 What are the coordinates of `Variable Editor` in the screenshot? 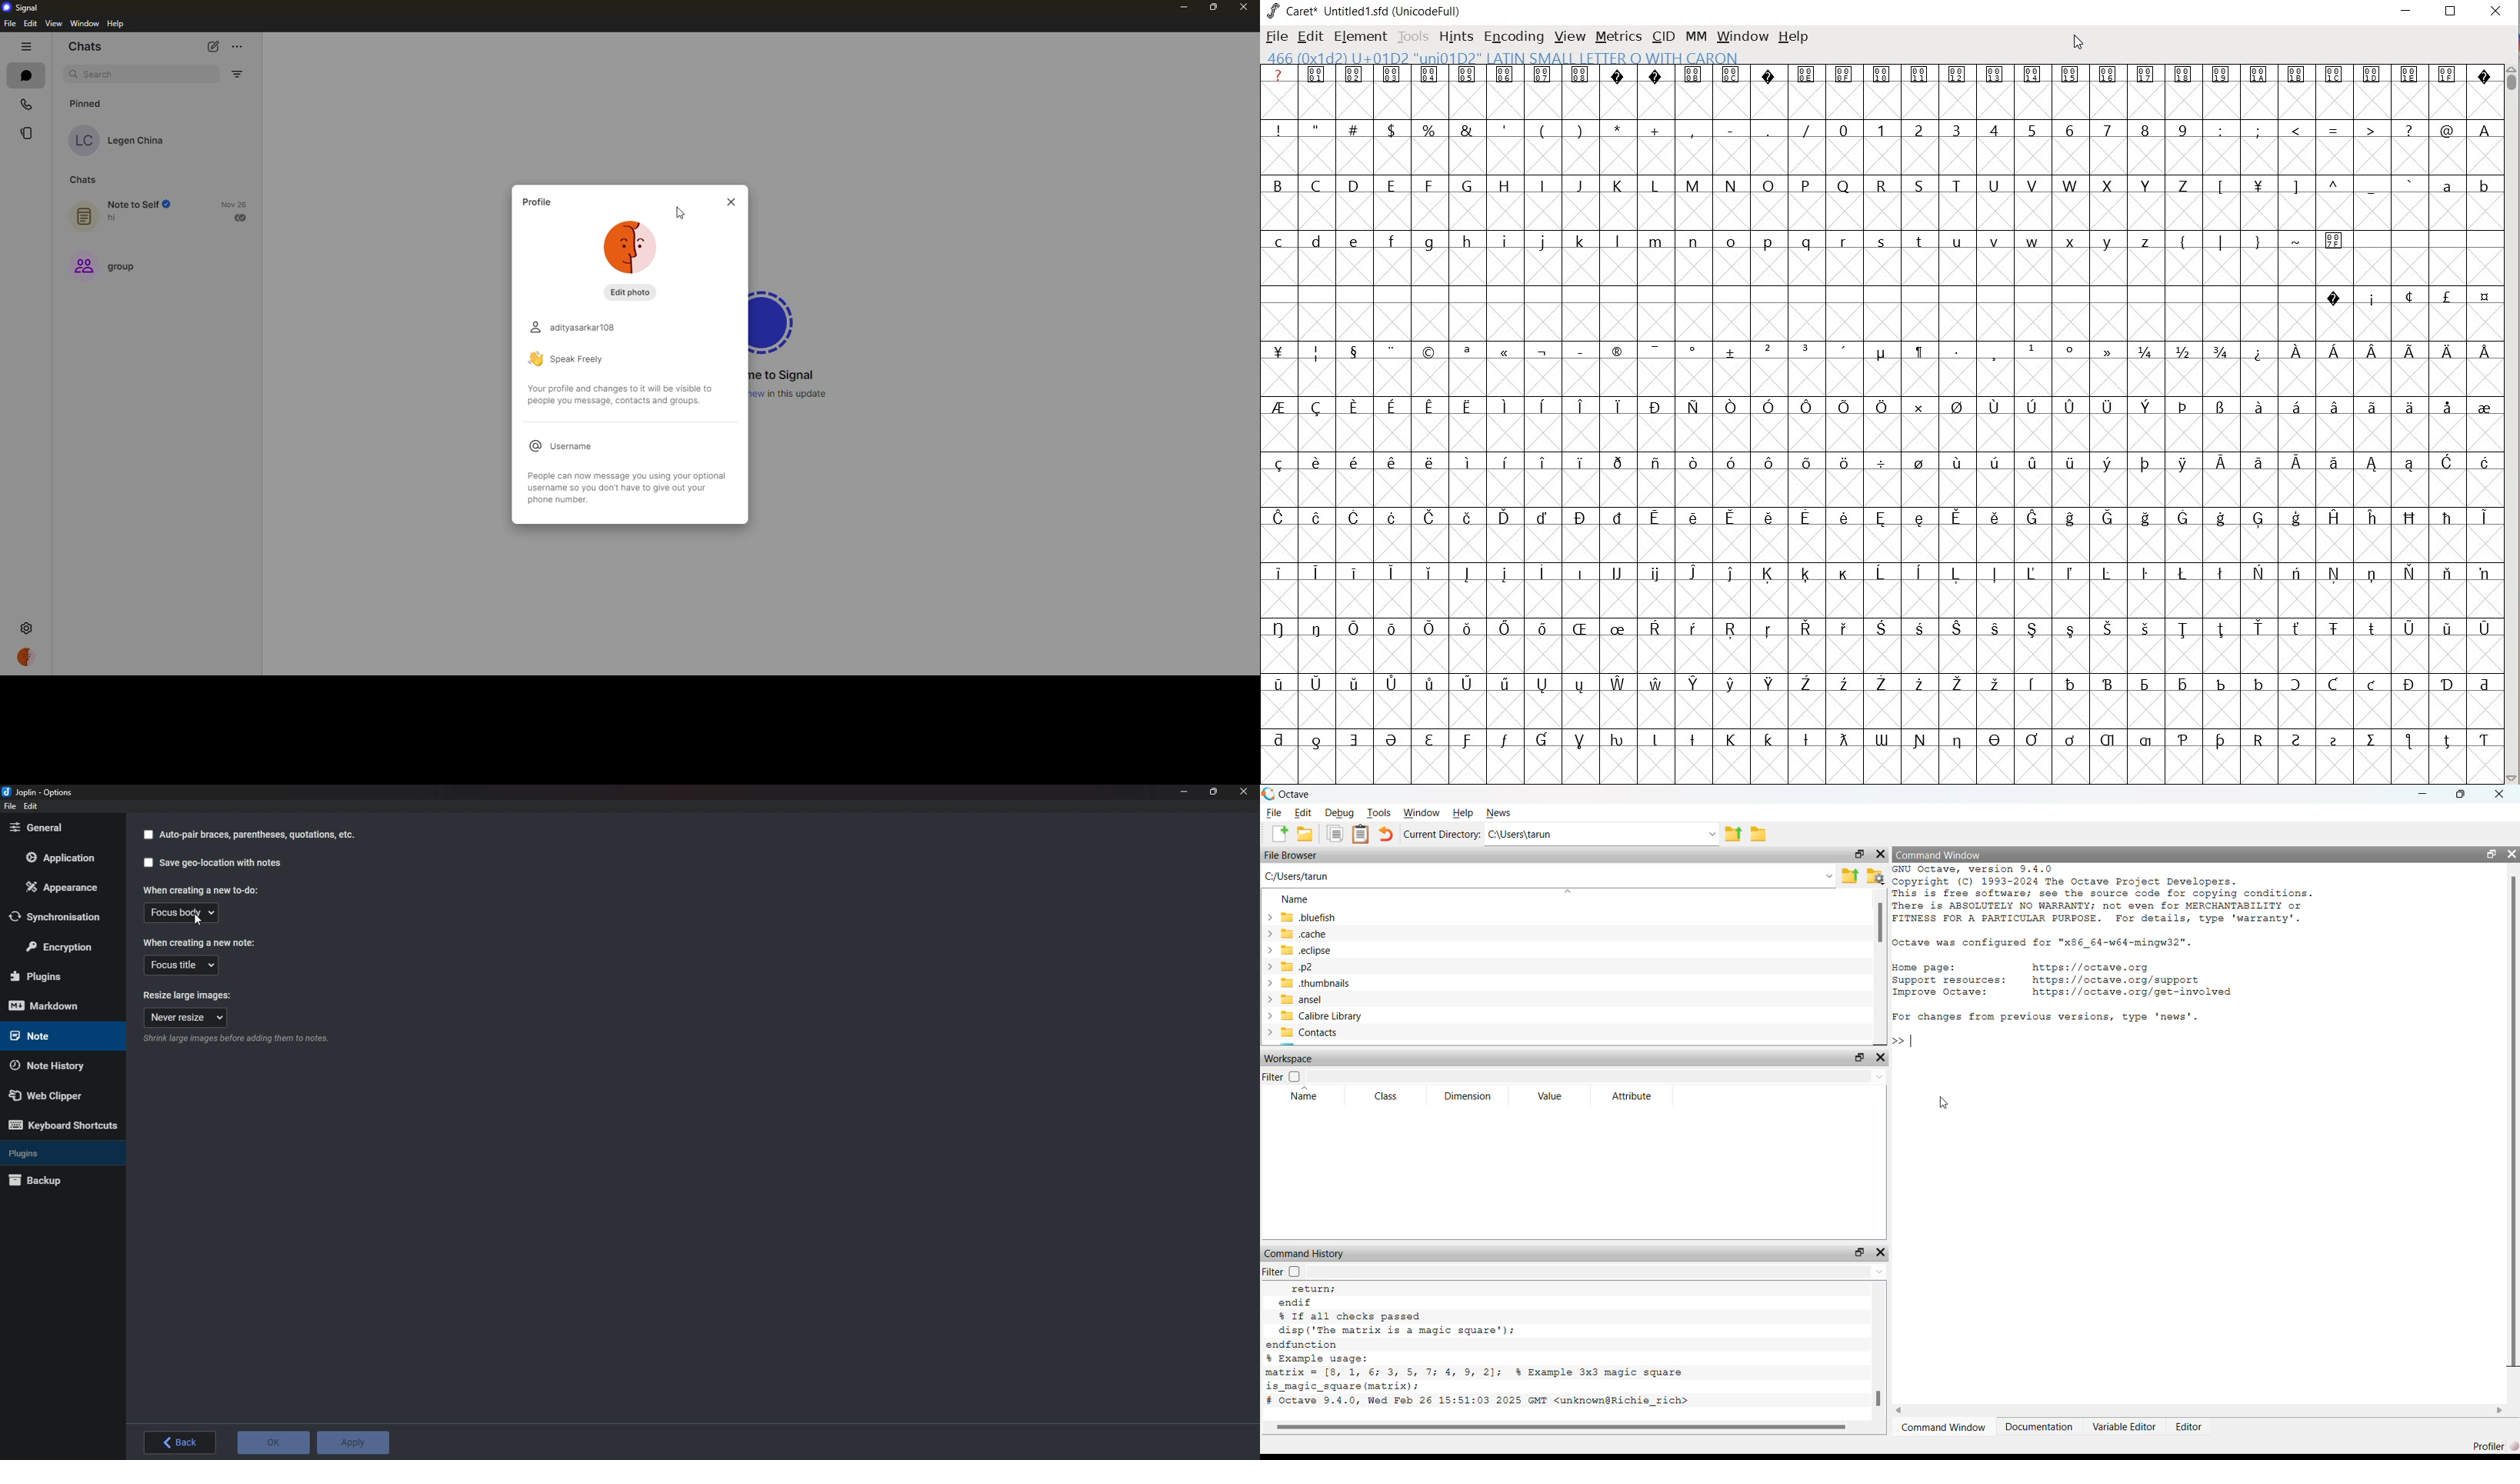 It's located at (2125, 1426).